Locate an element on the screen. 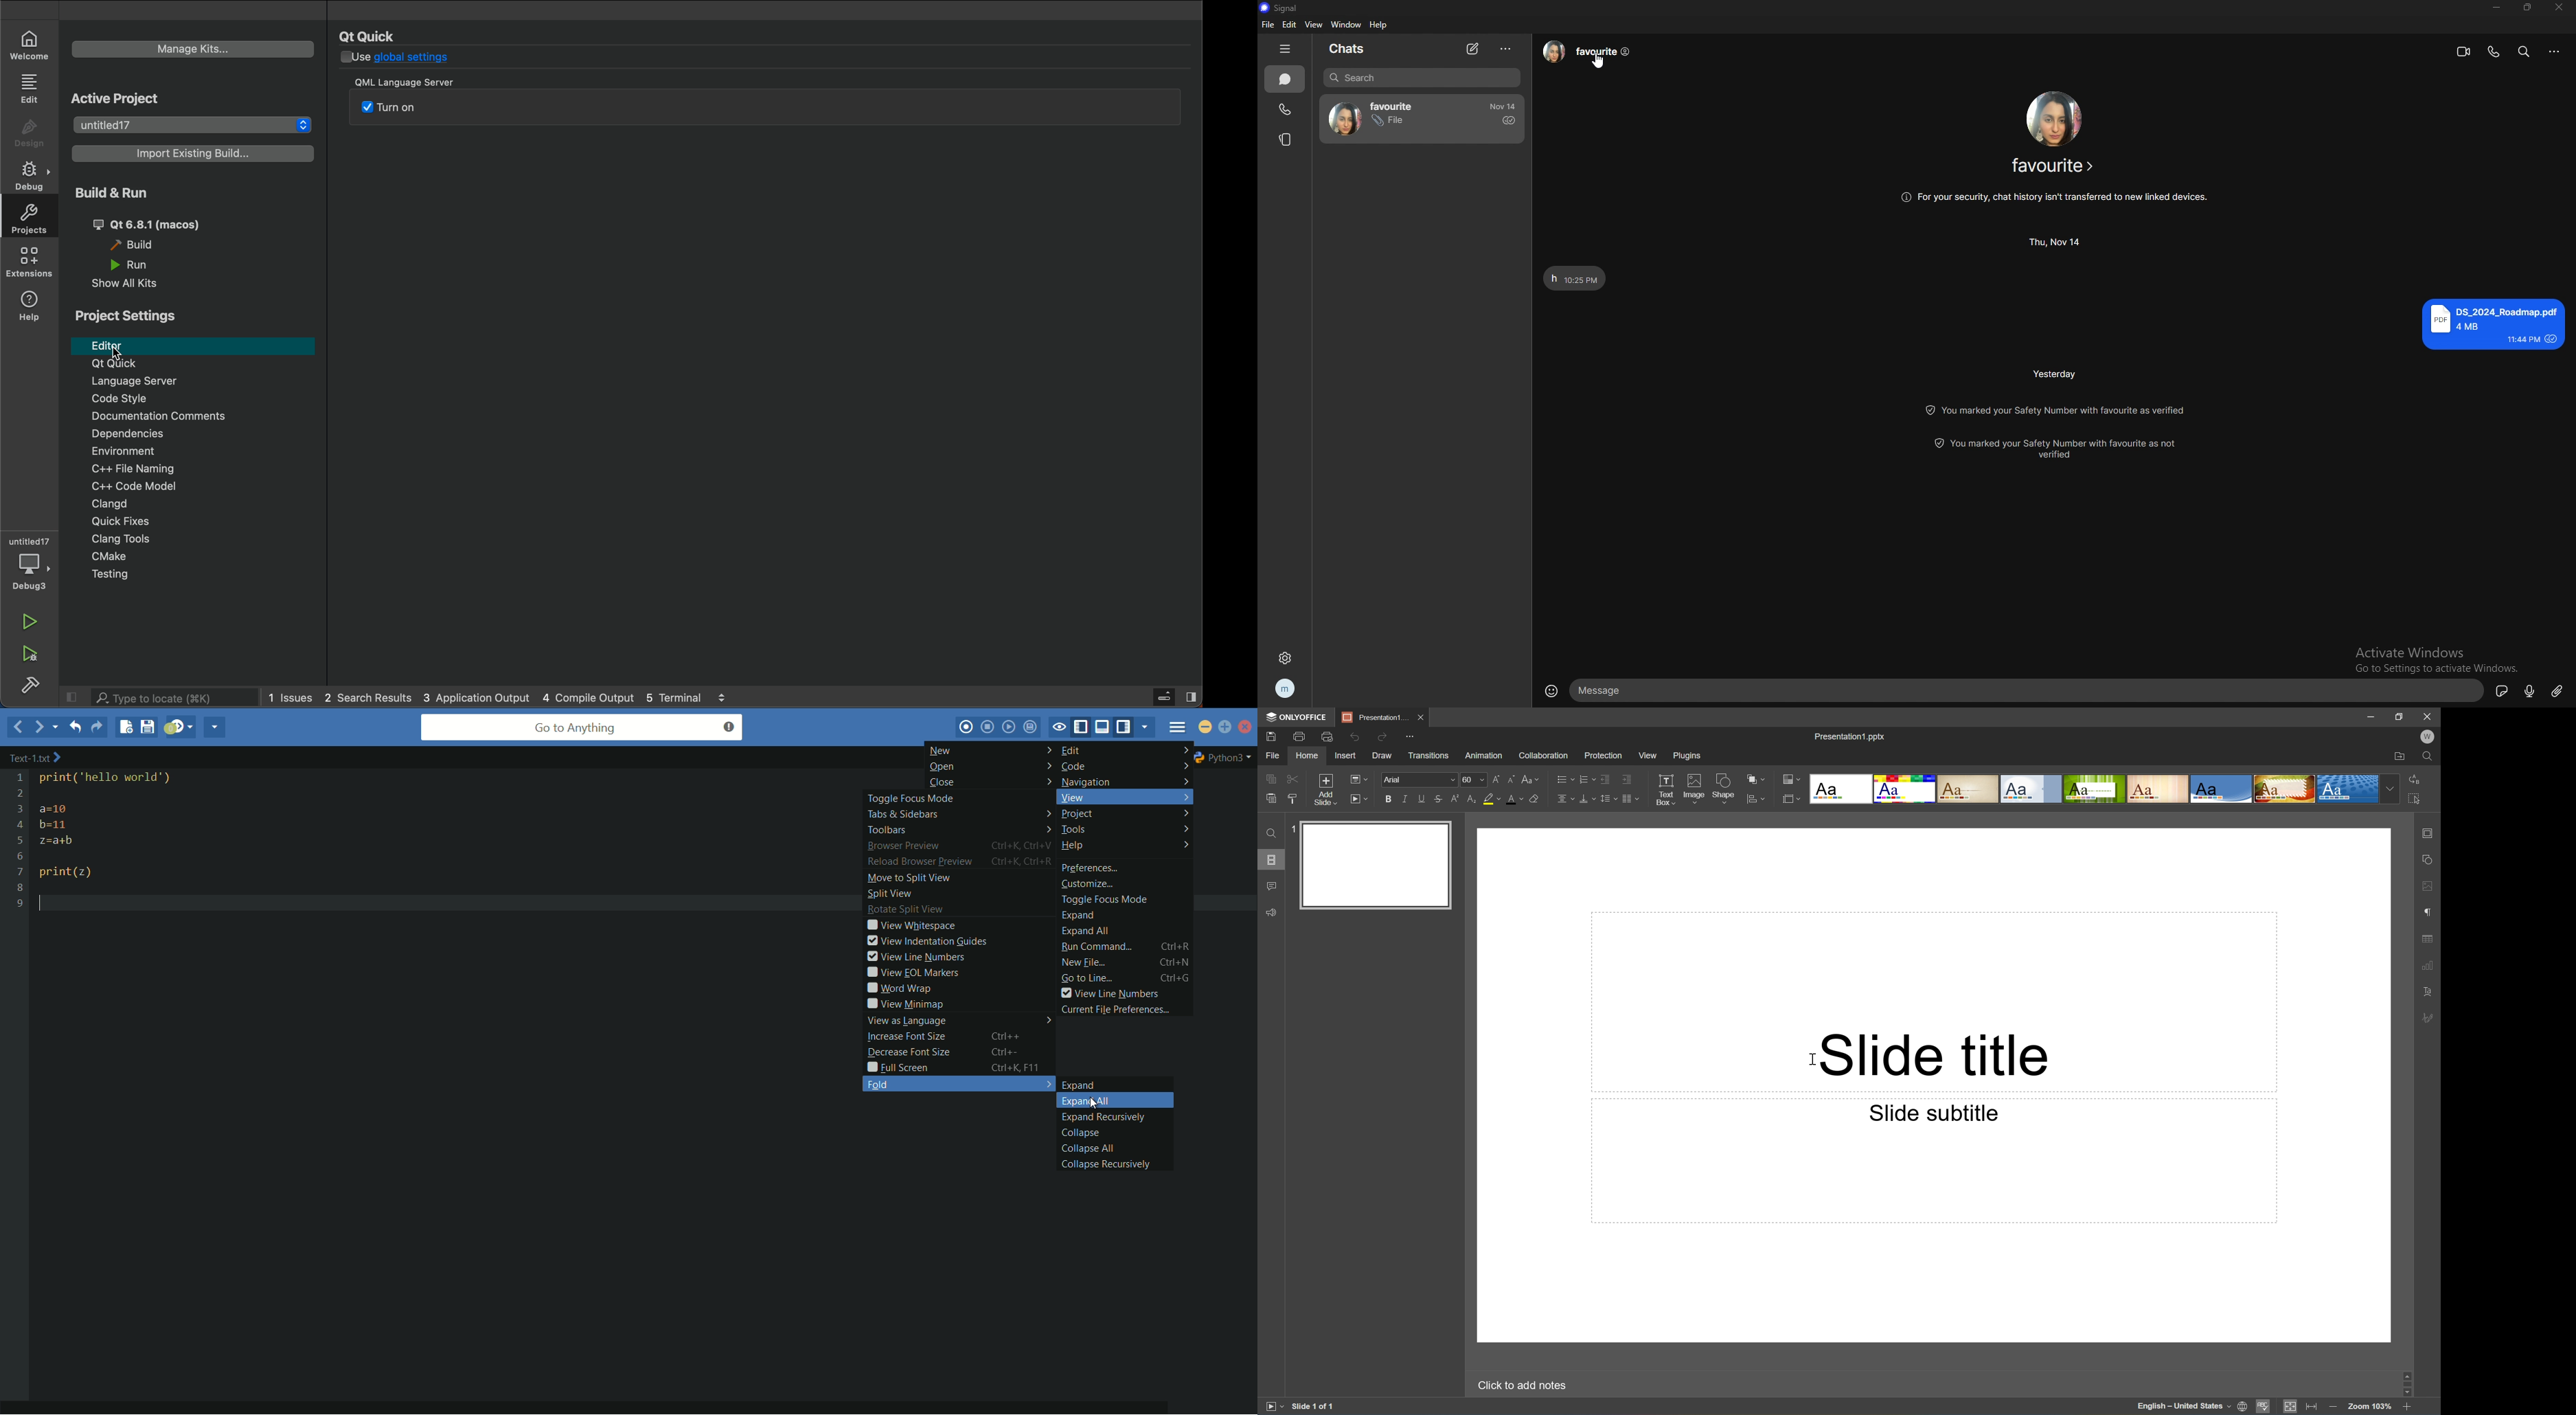  chats is located at coordinates (1356, 48).